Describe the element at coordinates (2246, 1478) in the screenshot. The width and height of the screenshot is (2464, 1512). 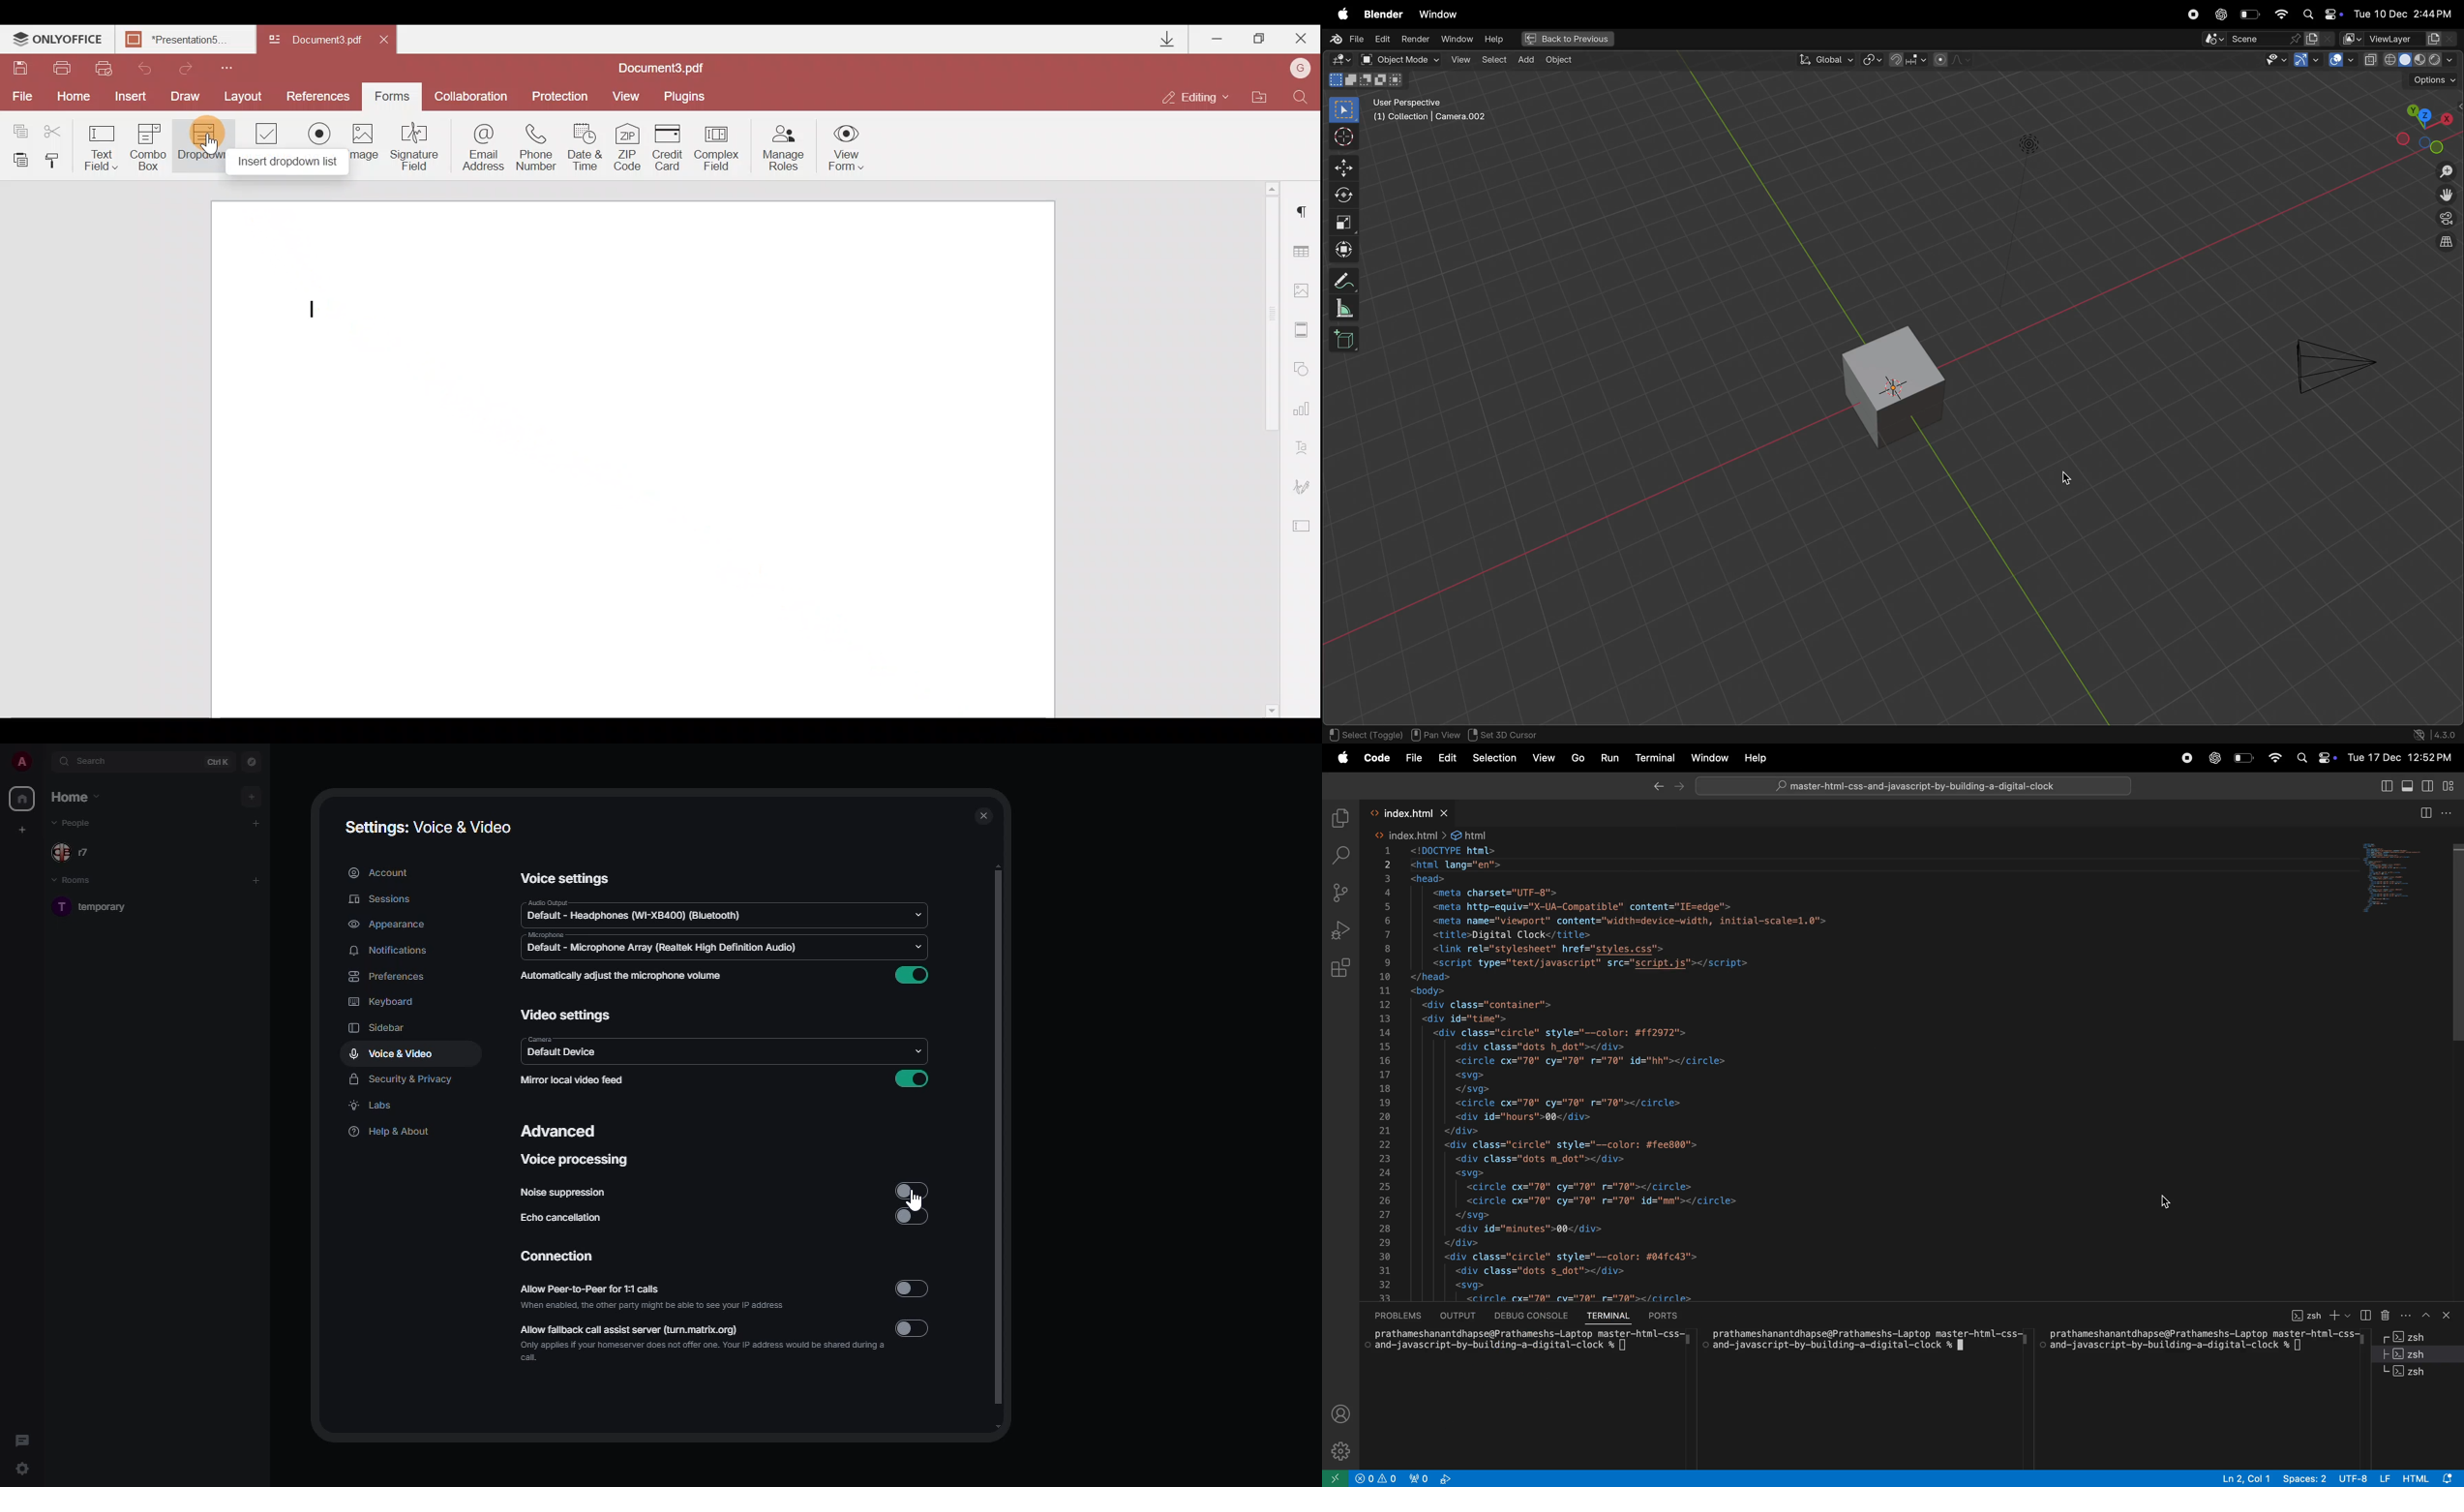
I see `Ln2, col 1` at that location.